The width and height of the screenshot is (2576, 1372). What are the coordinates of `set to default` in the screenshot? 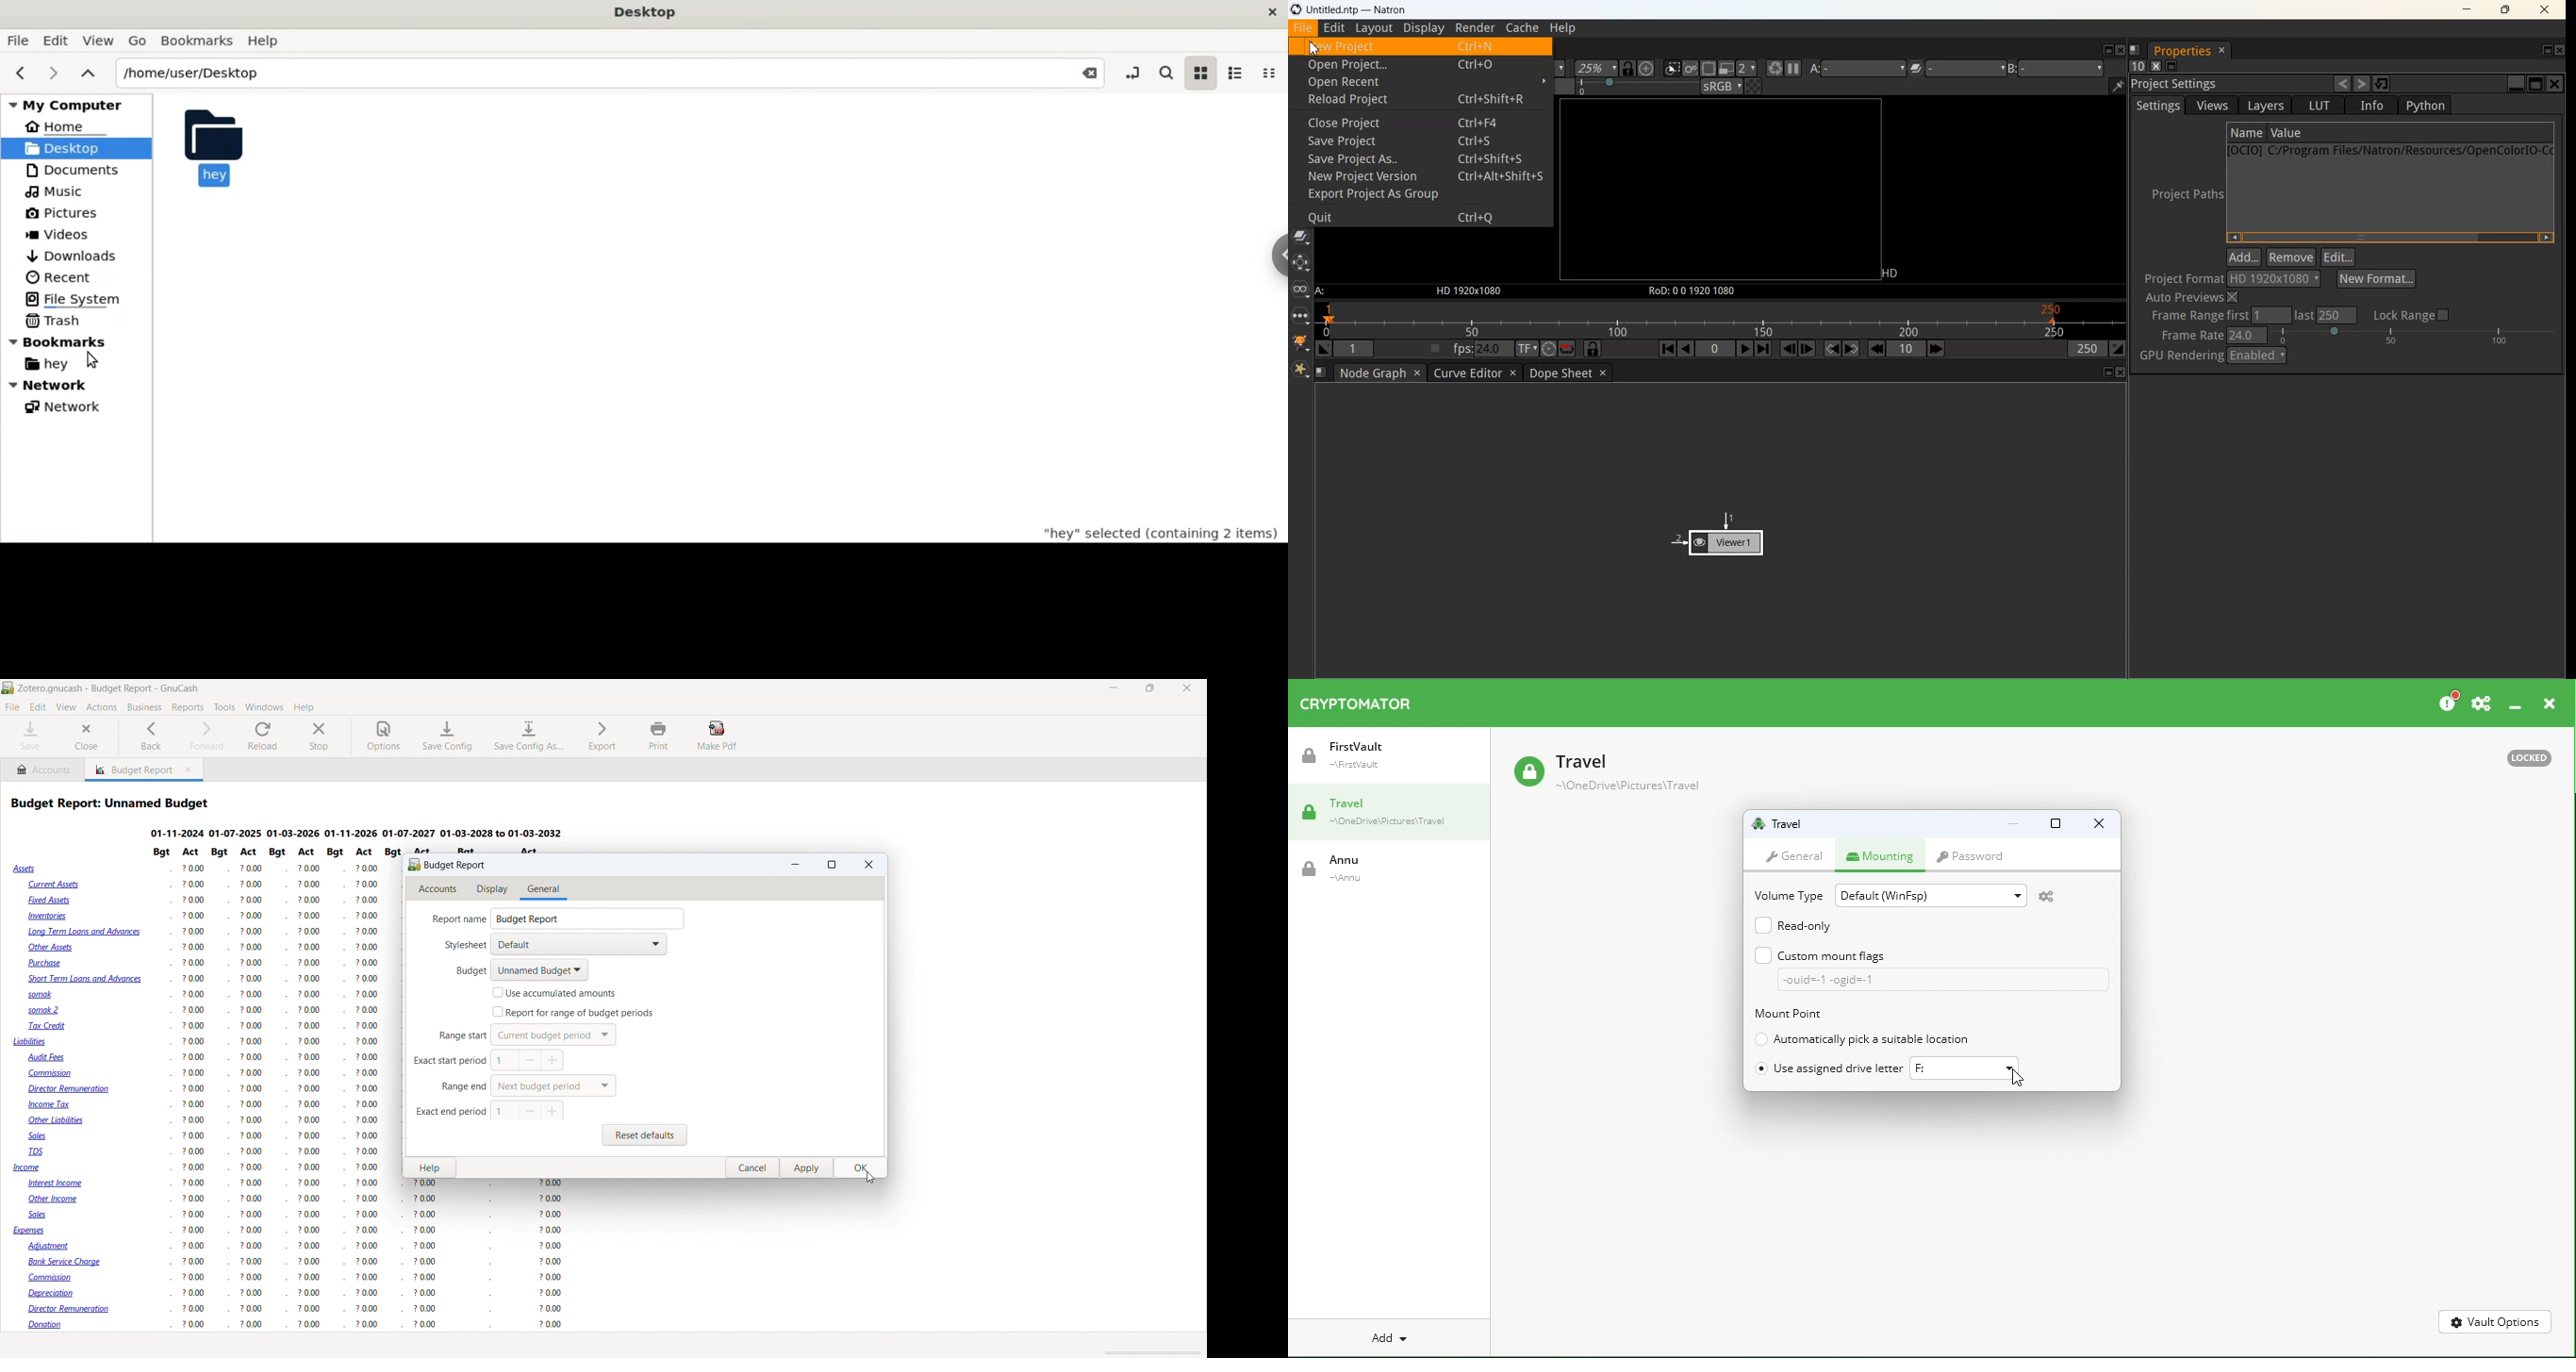 It's located at (553, 1086).